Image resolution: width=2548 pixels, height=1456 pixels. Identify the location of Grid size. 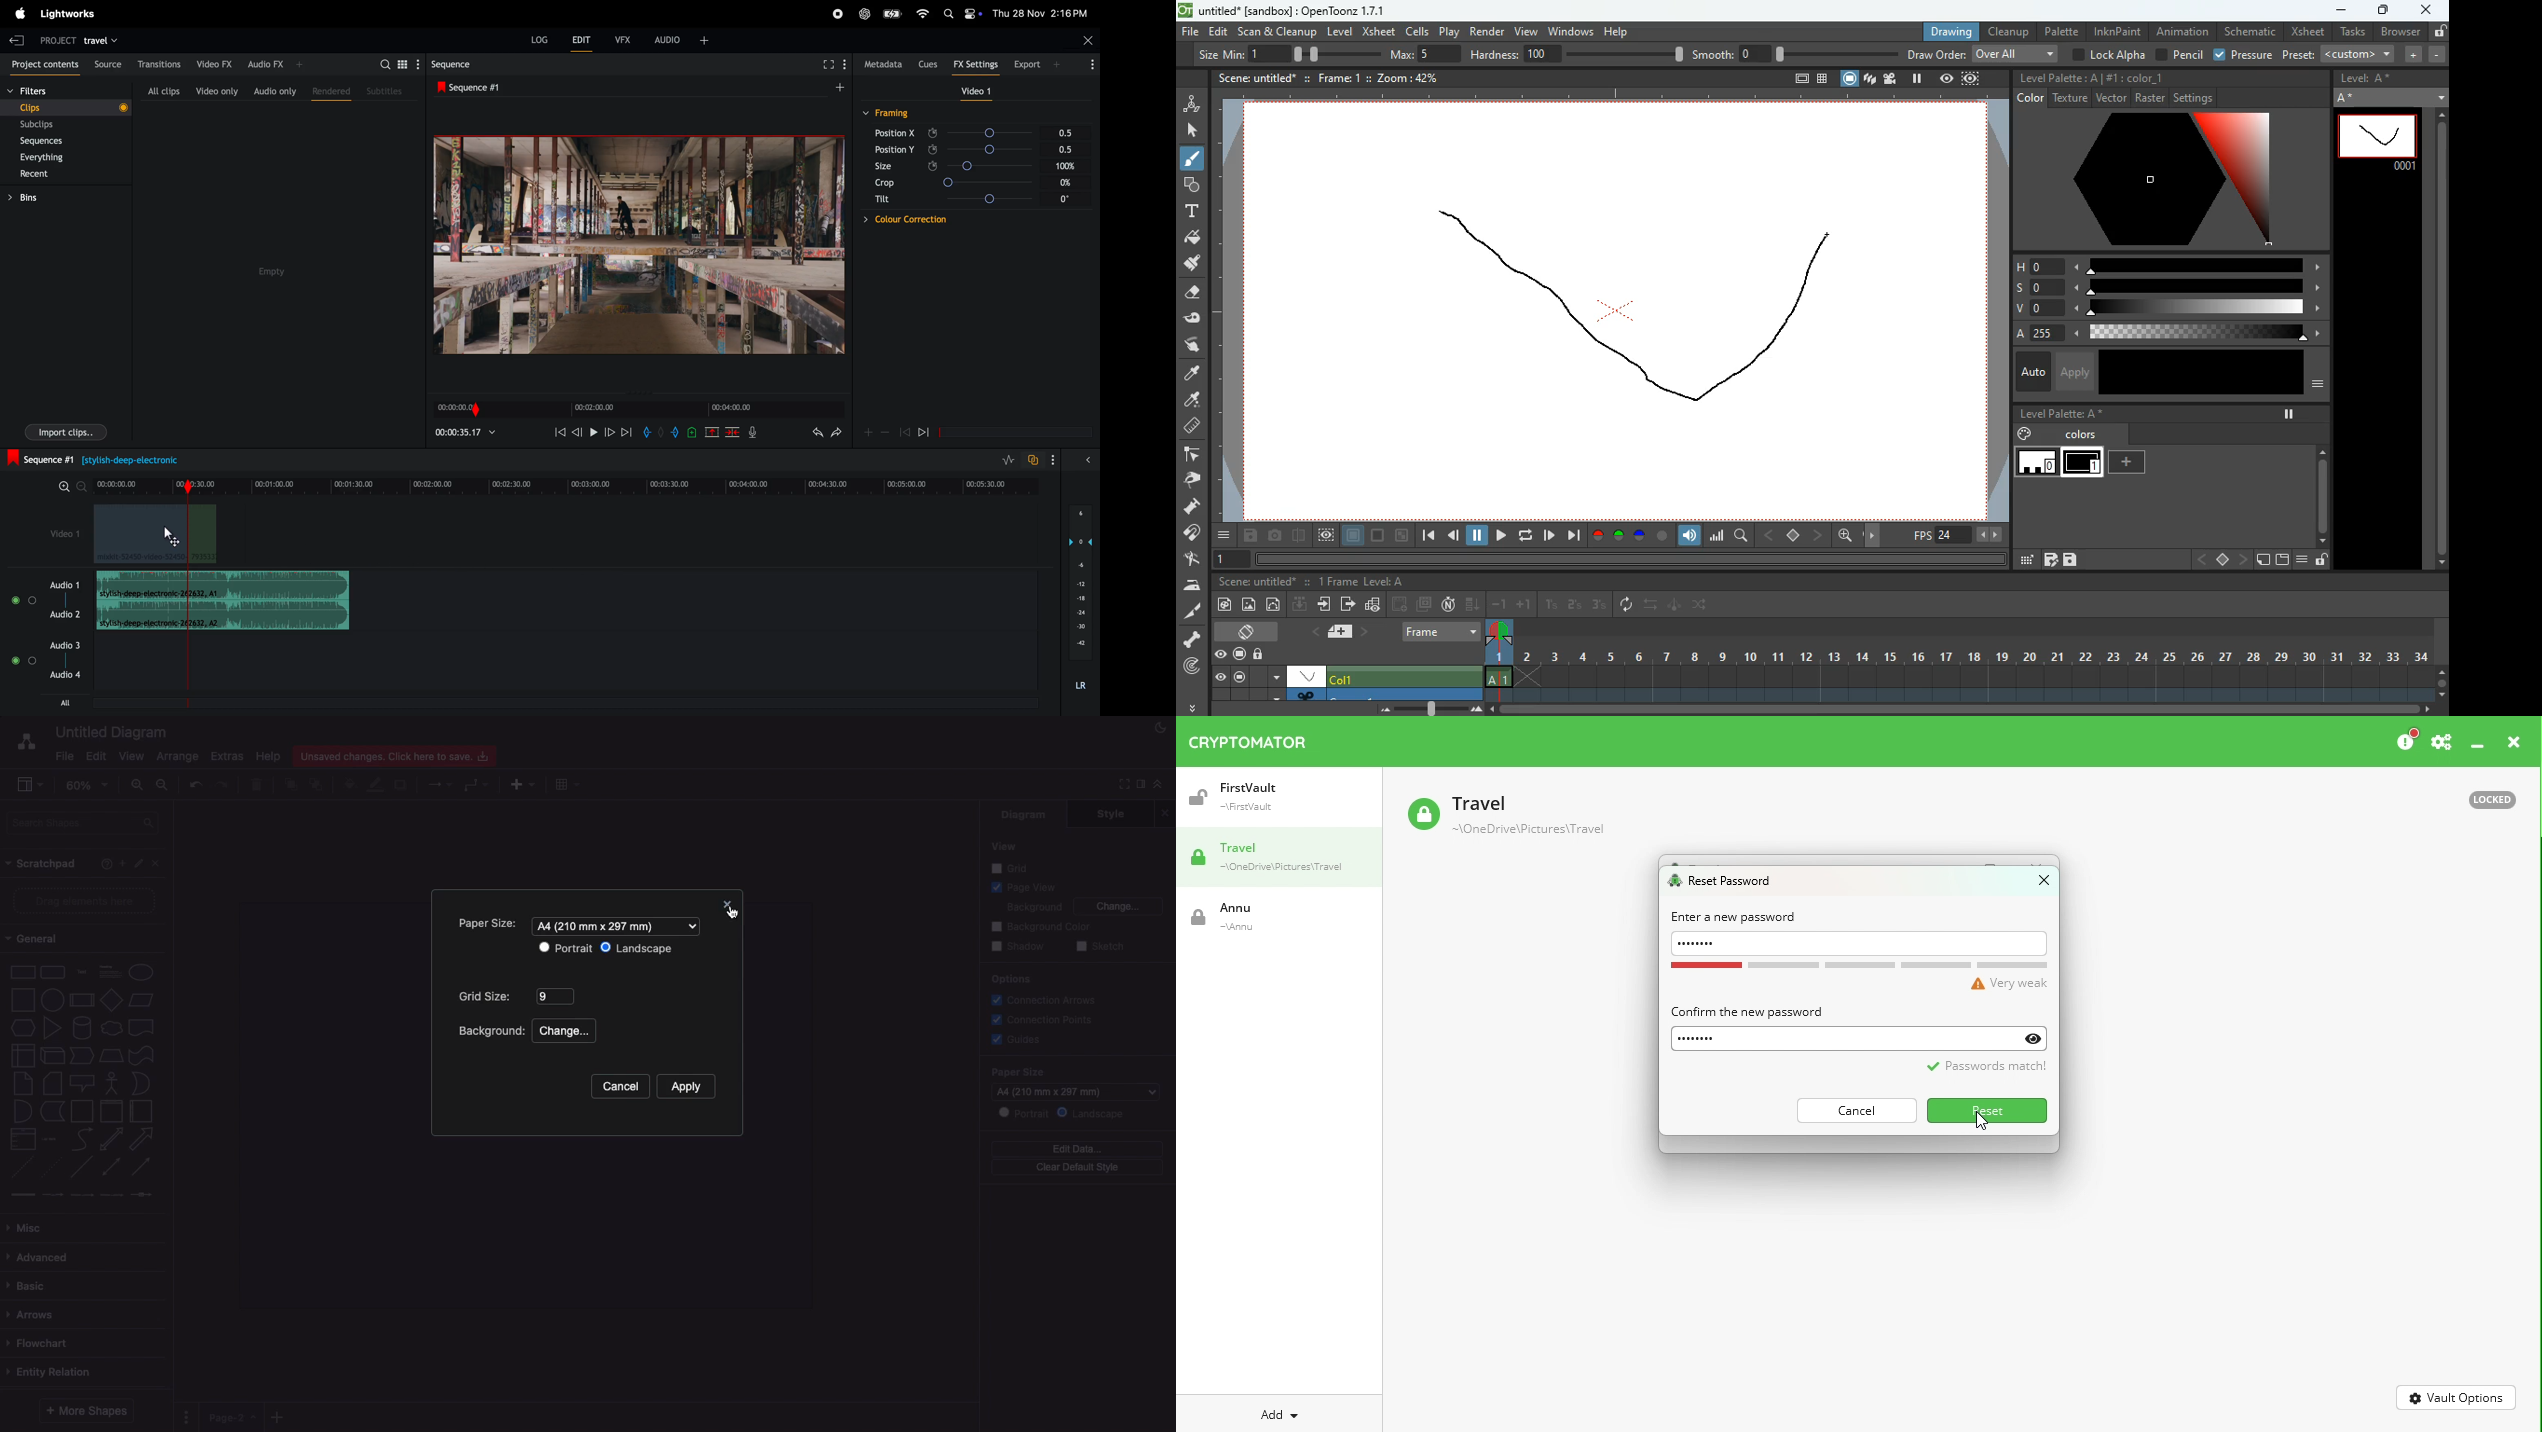
(517, 996).